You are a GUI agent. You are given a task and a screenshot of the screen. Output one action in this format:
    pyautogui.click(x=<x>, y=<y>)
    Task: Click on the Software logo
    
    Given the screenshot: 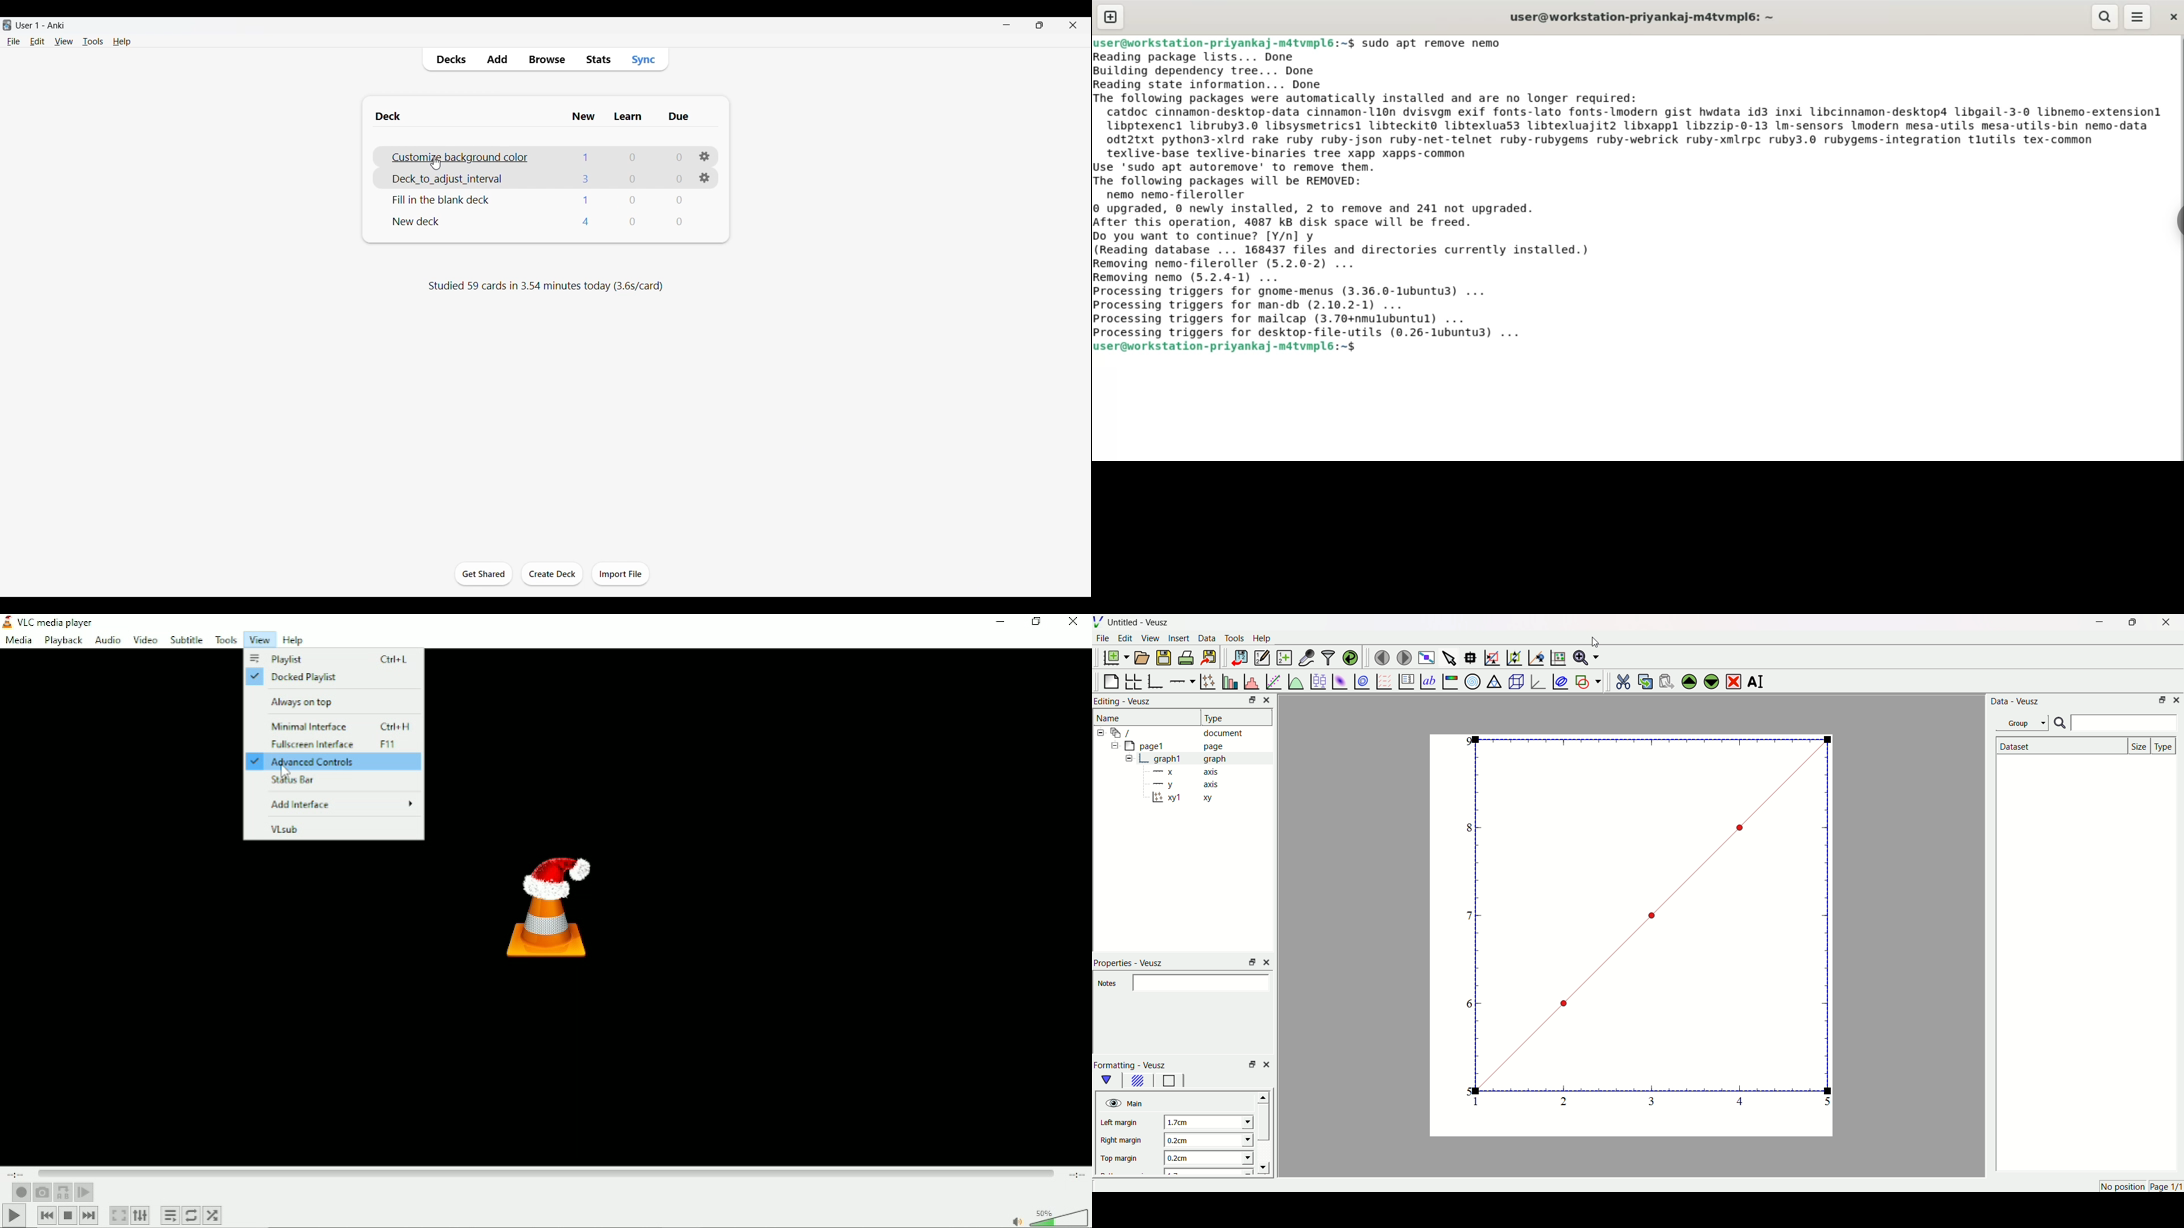 What is the action you would take?
    pyautogui.click(x=7, y=25)
    